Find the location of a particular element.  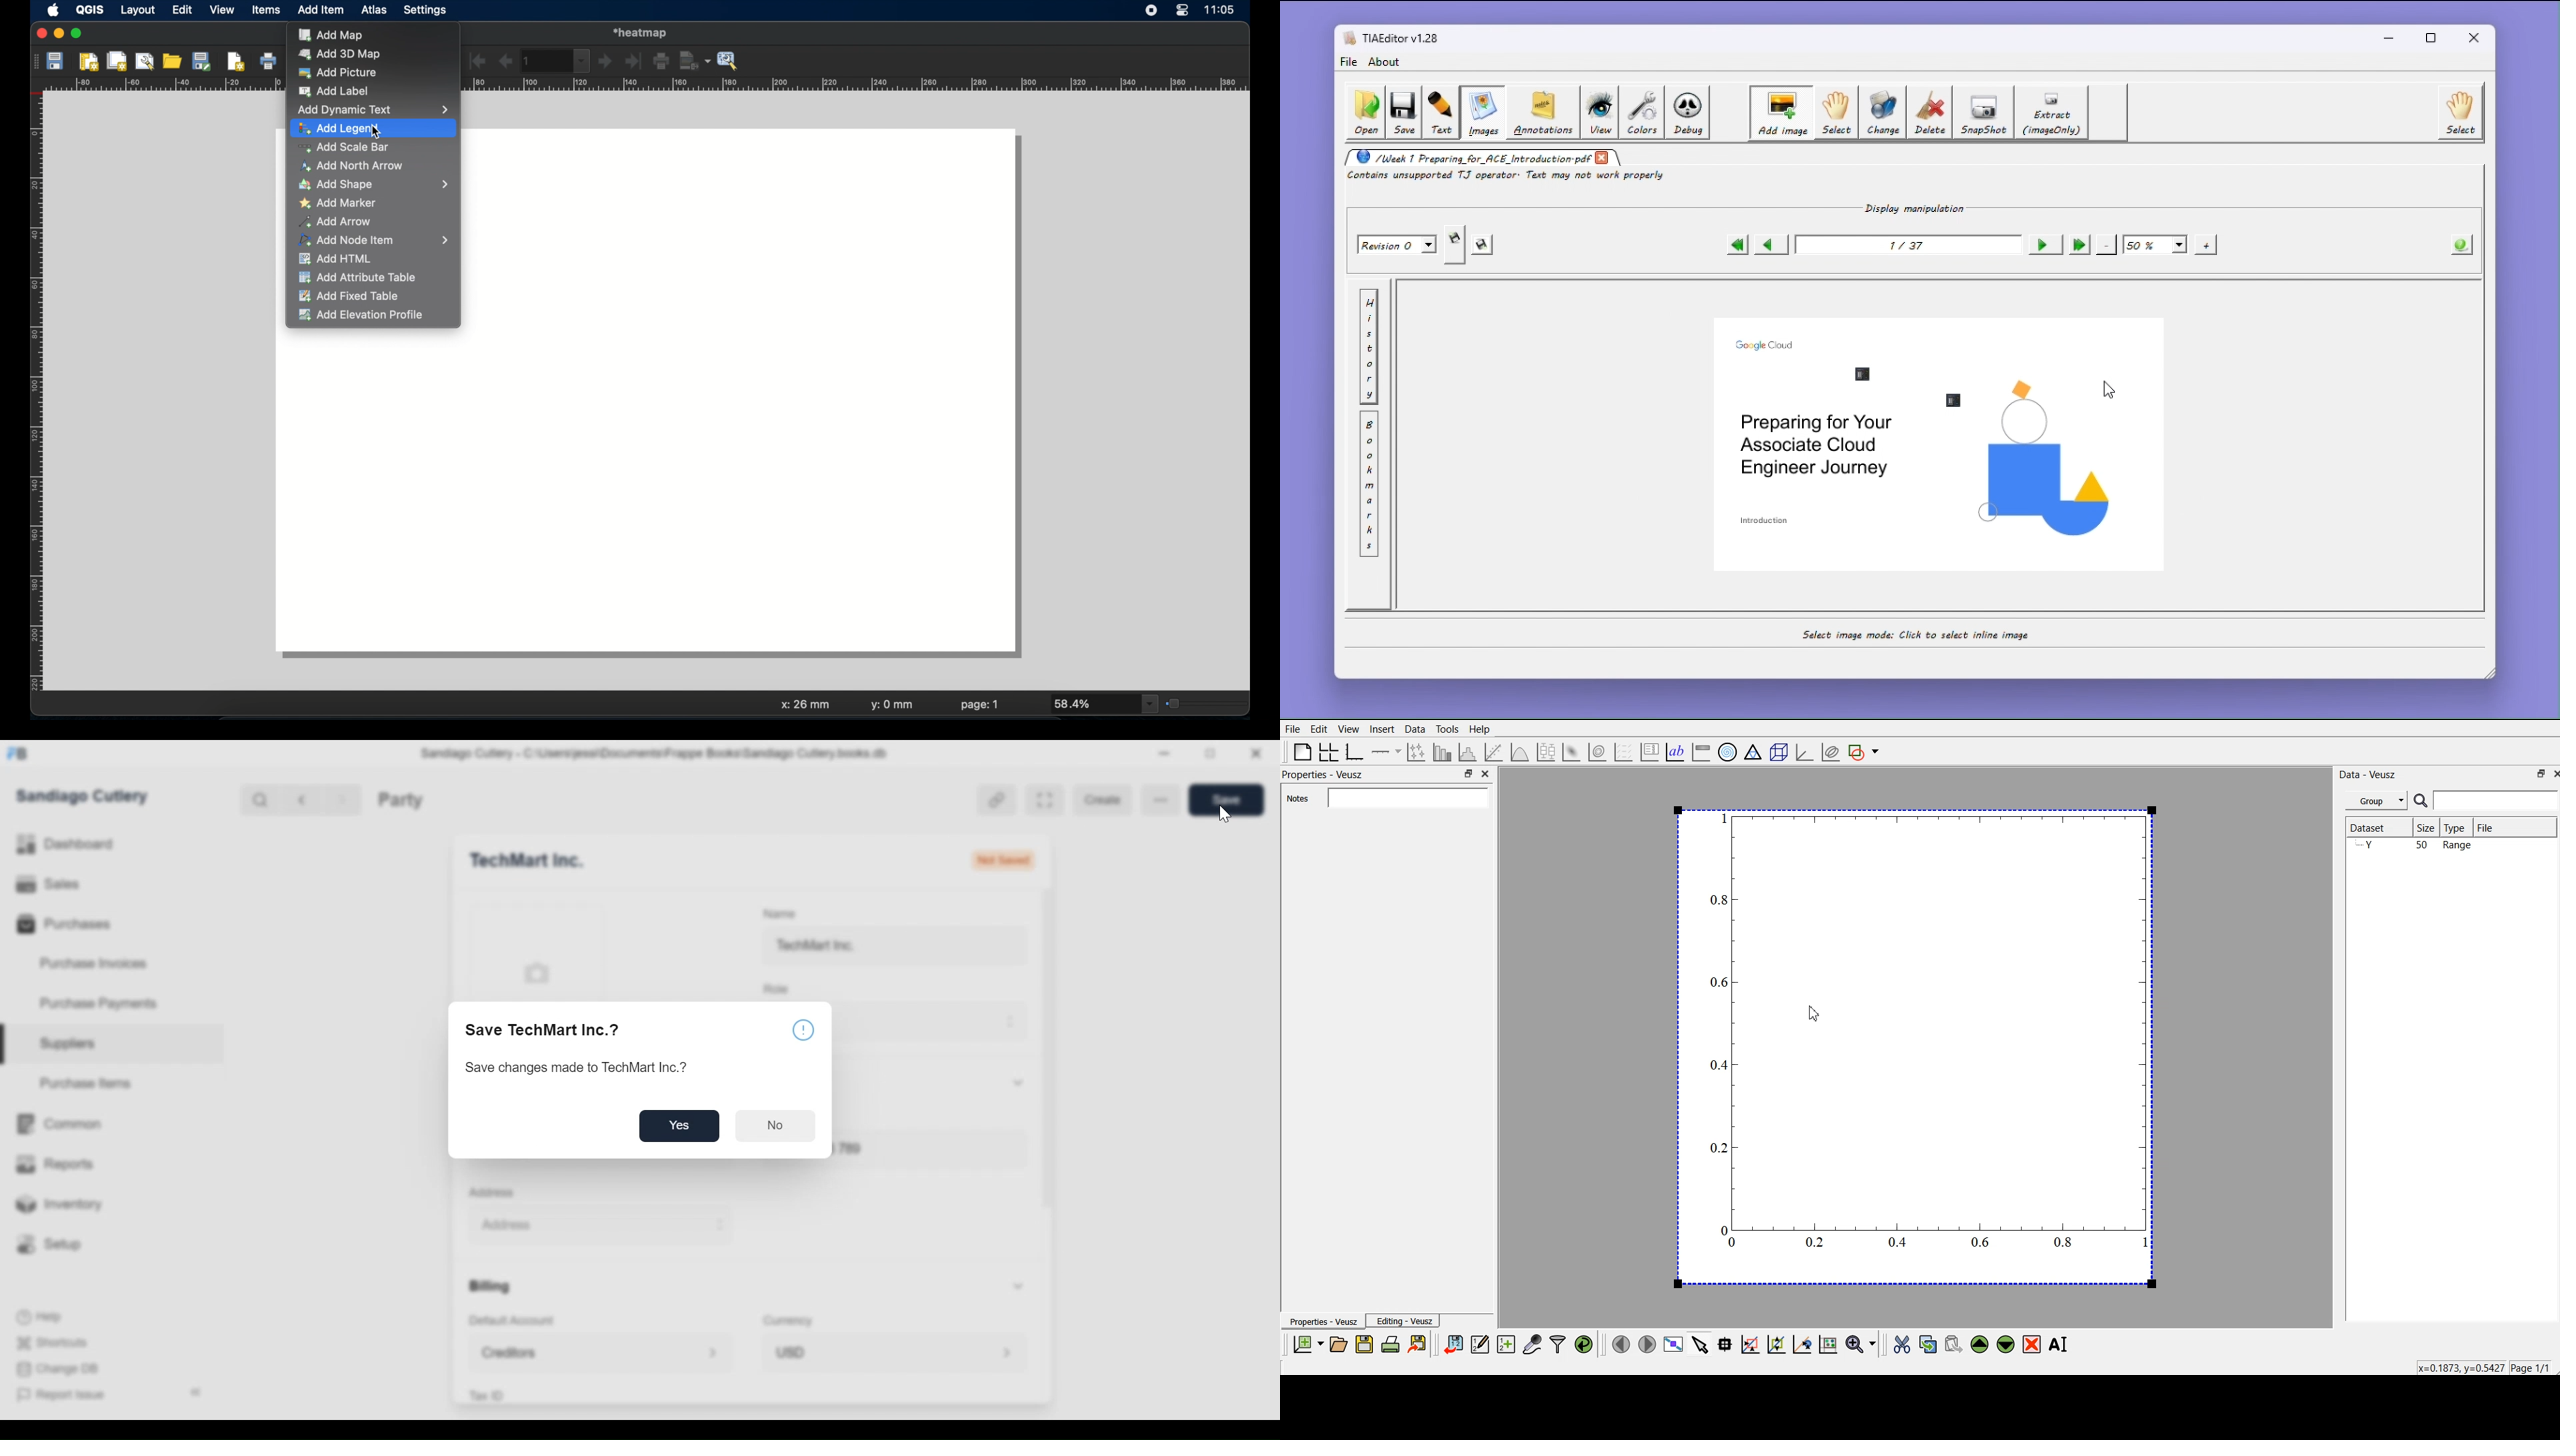

zoom slider is located at coordinates (1206, 702).